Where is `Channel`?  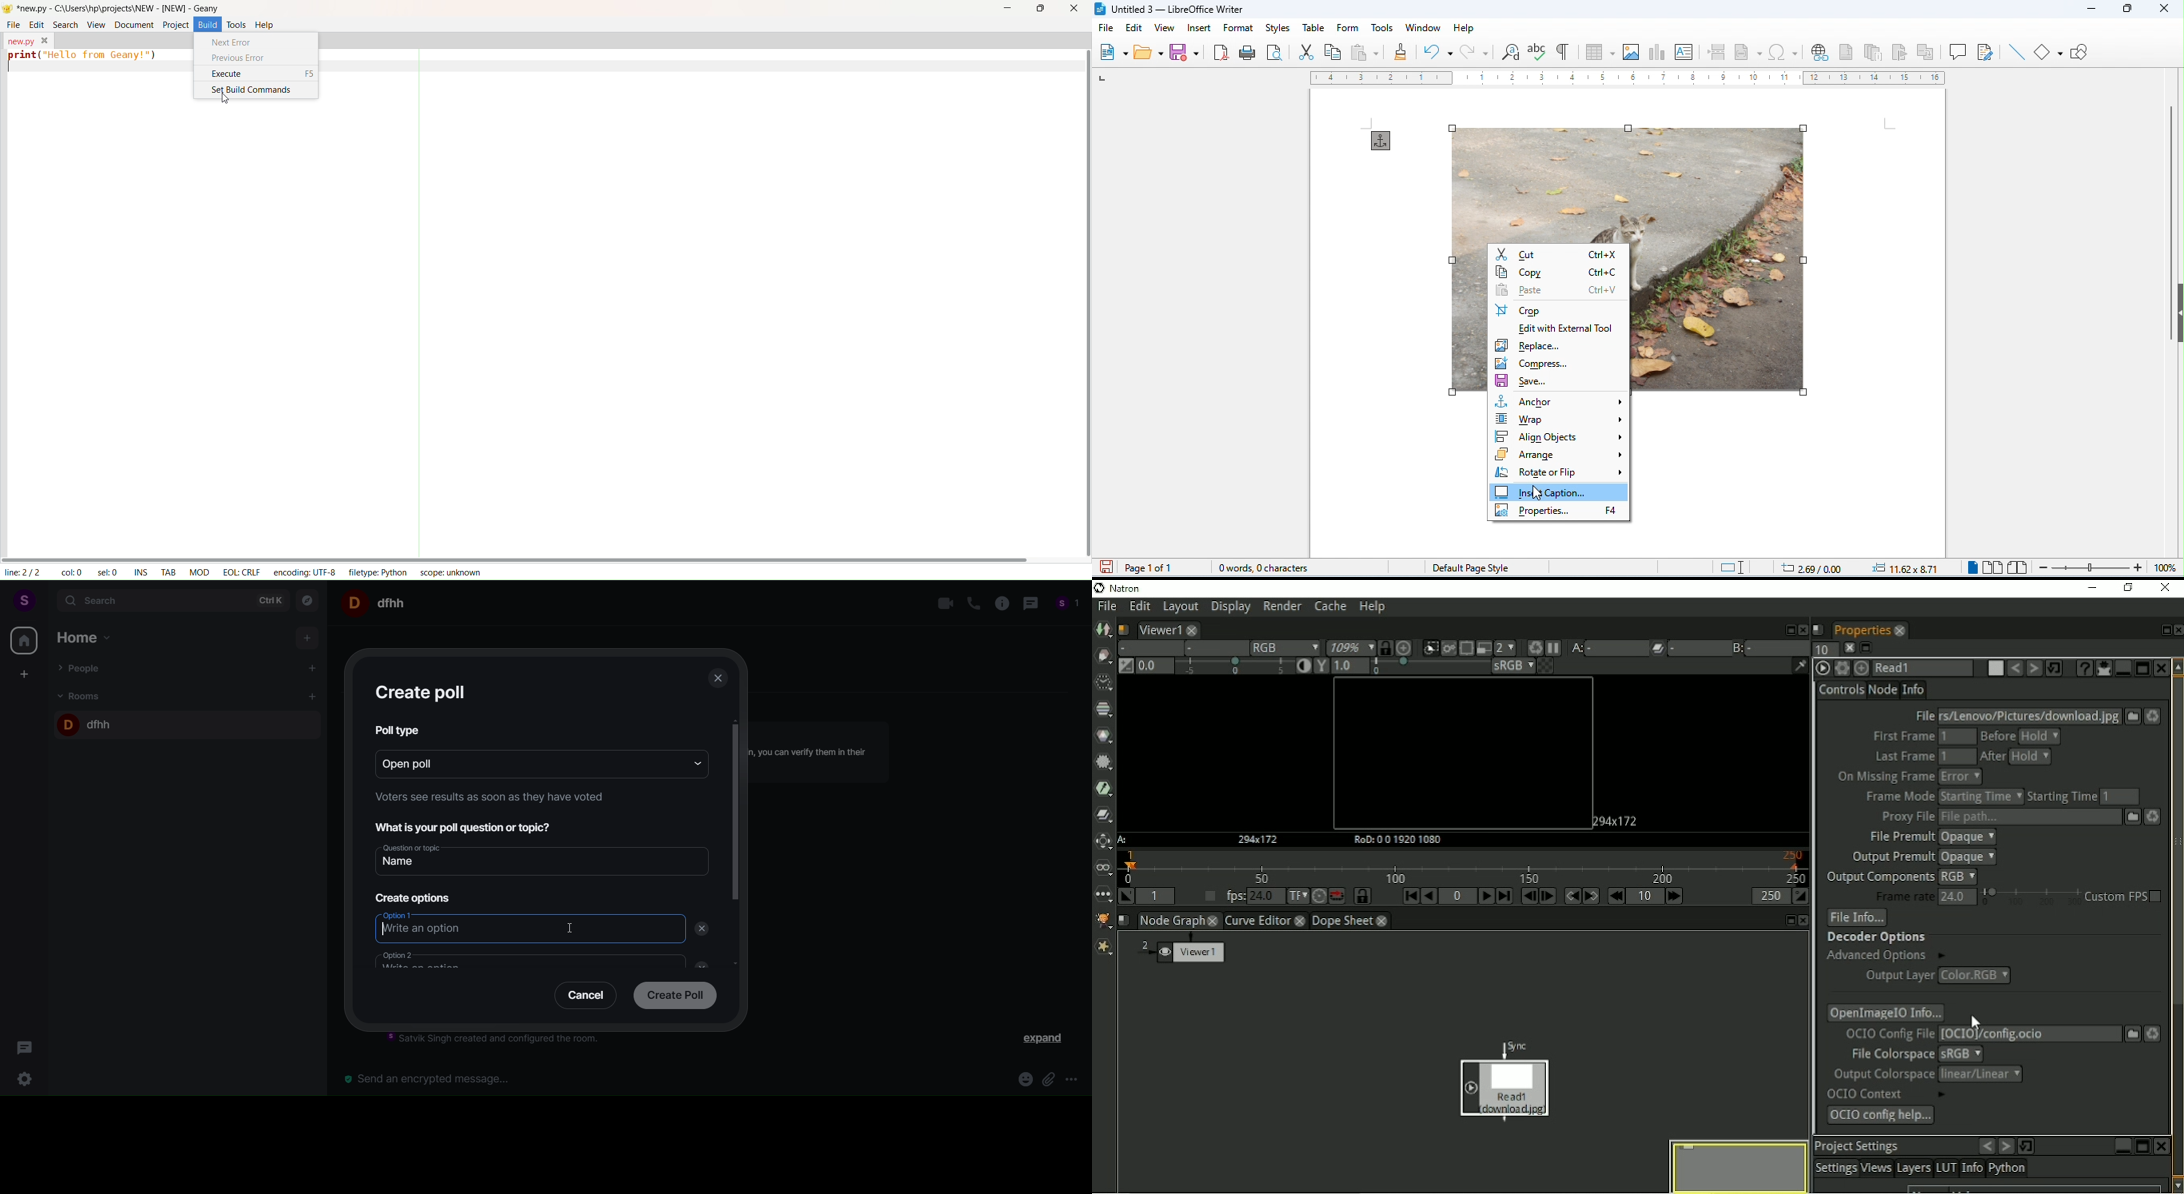
Channel is located at coordinates (1105, 710).